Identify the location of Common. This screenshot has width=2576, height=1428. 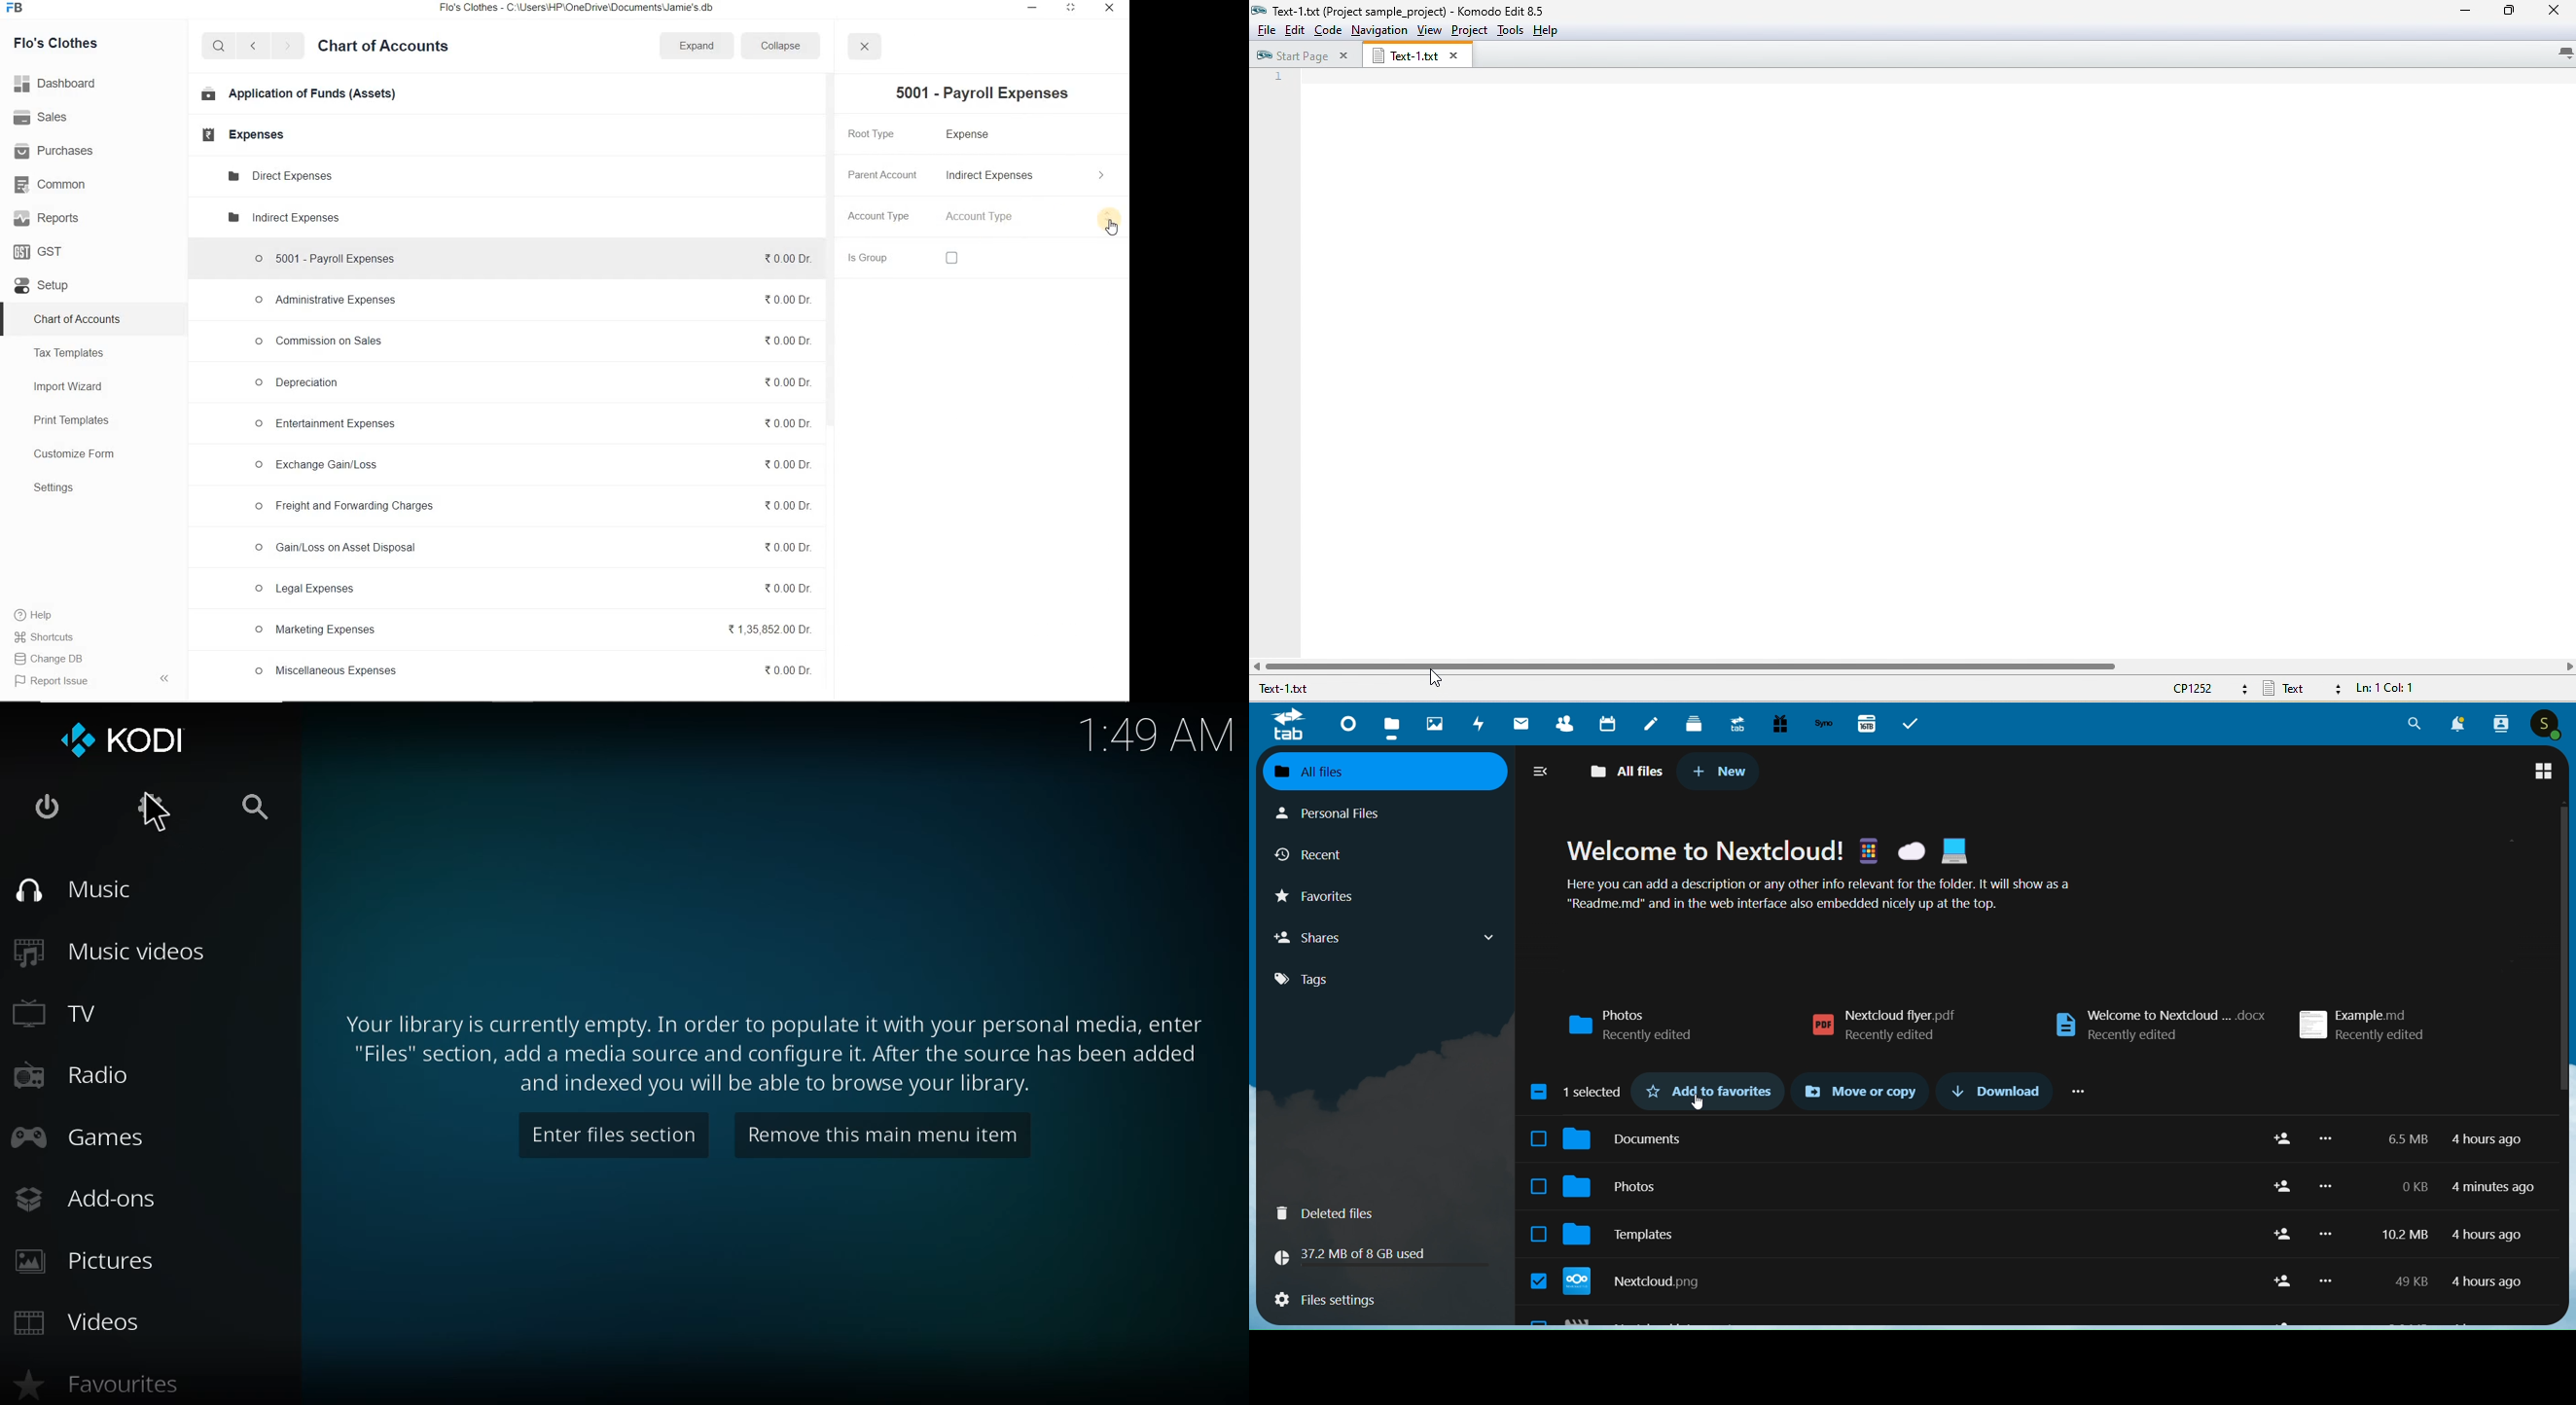
(54, 184).